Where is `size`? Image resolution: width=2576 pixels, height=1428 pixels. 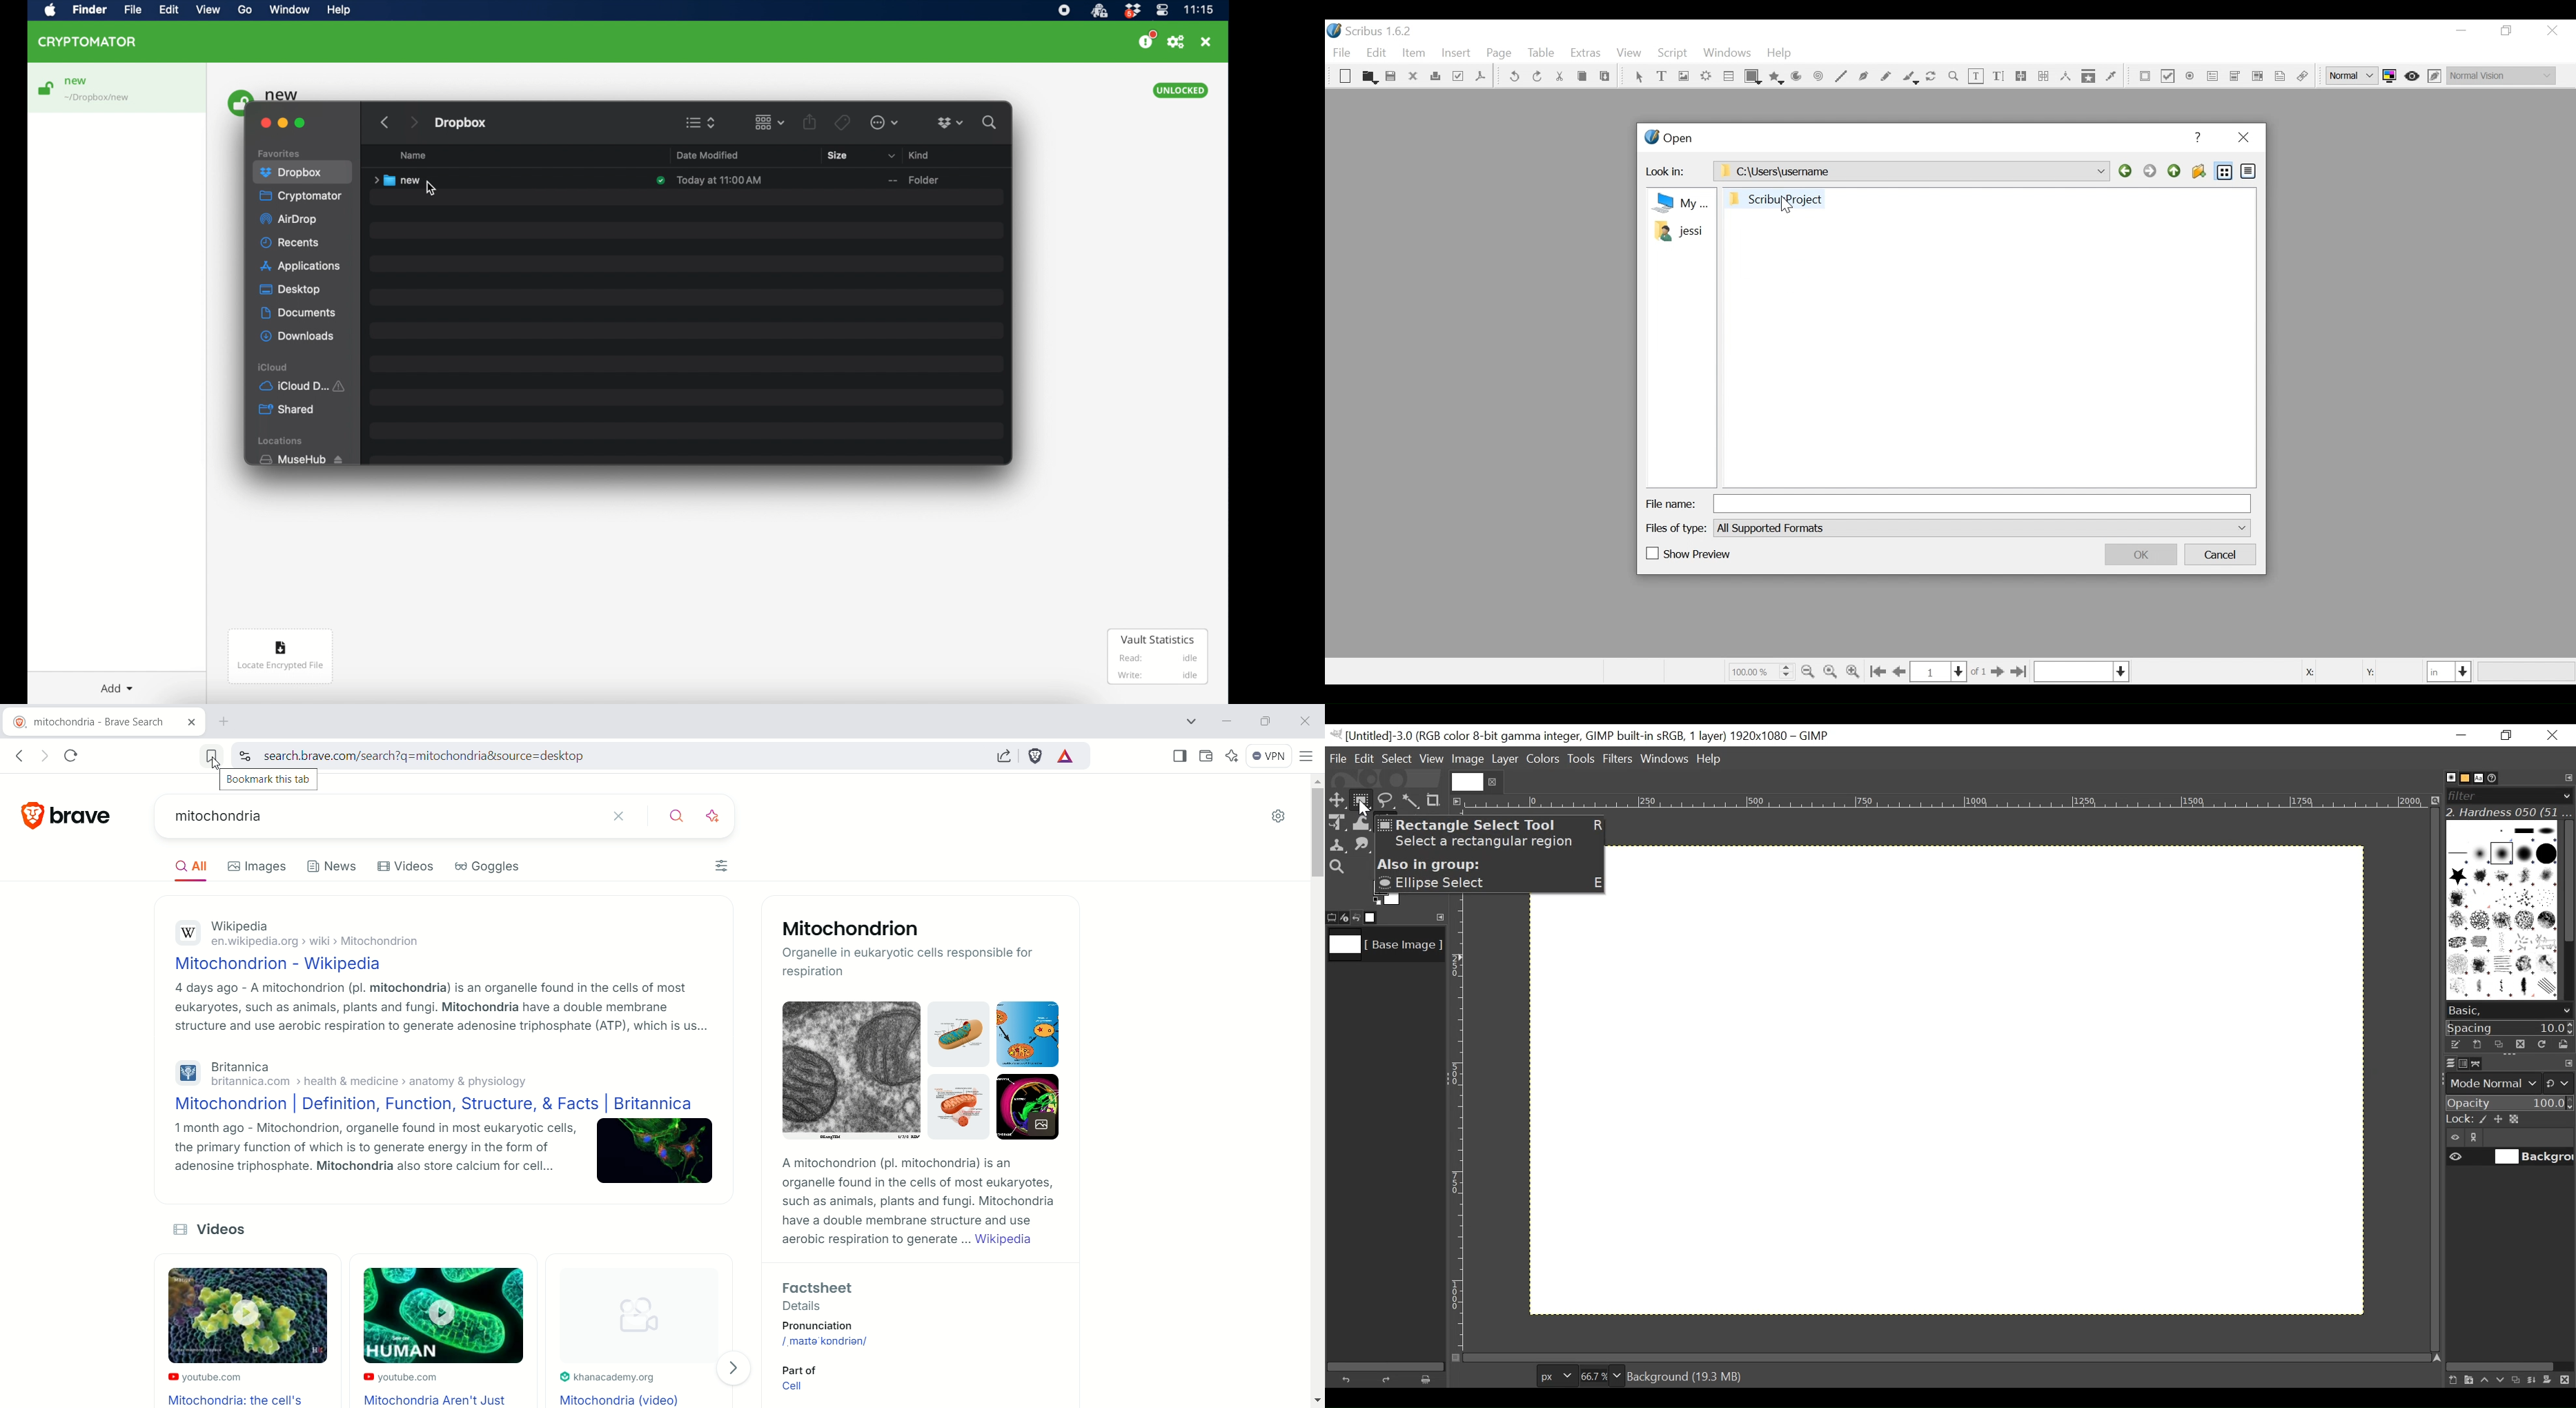 size is located at coordinates (837, 155).